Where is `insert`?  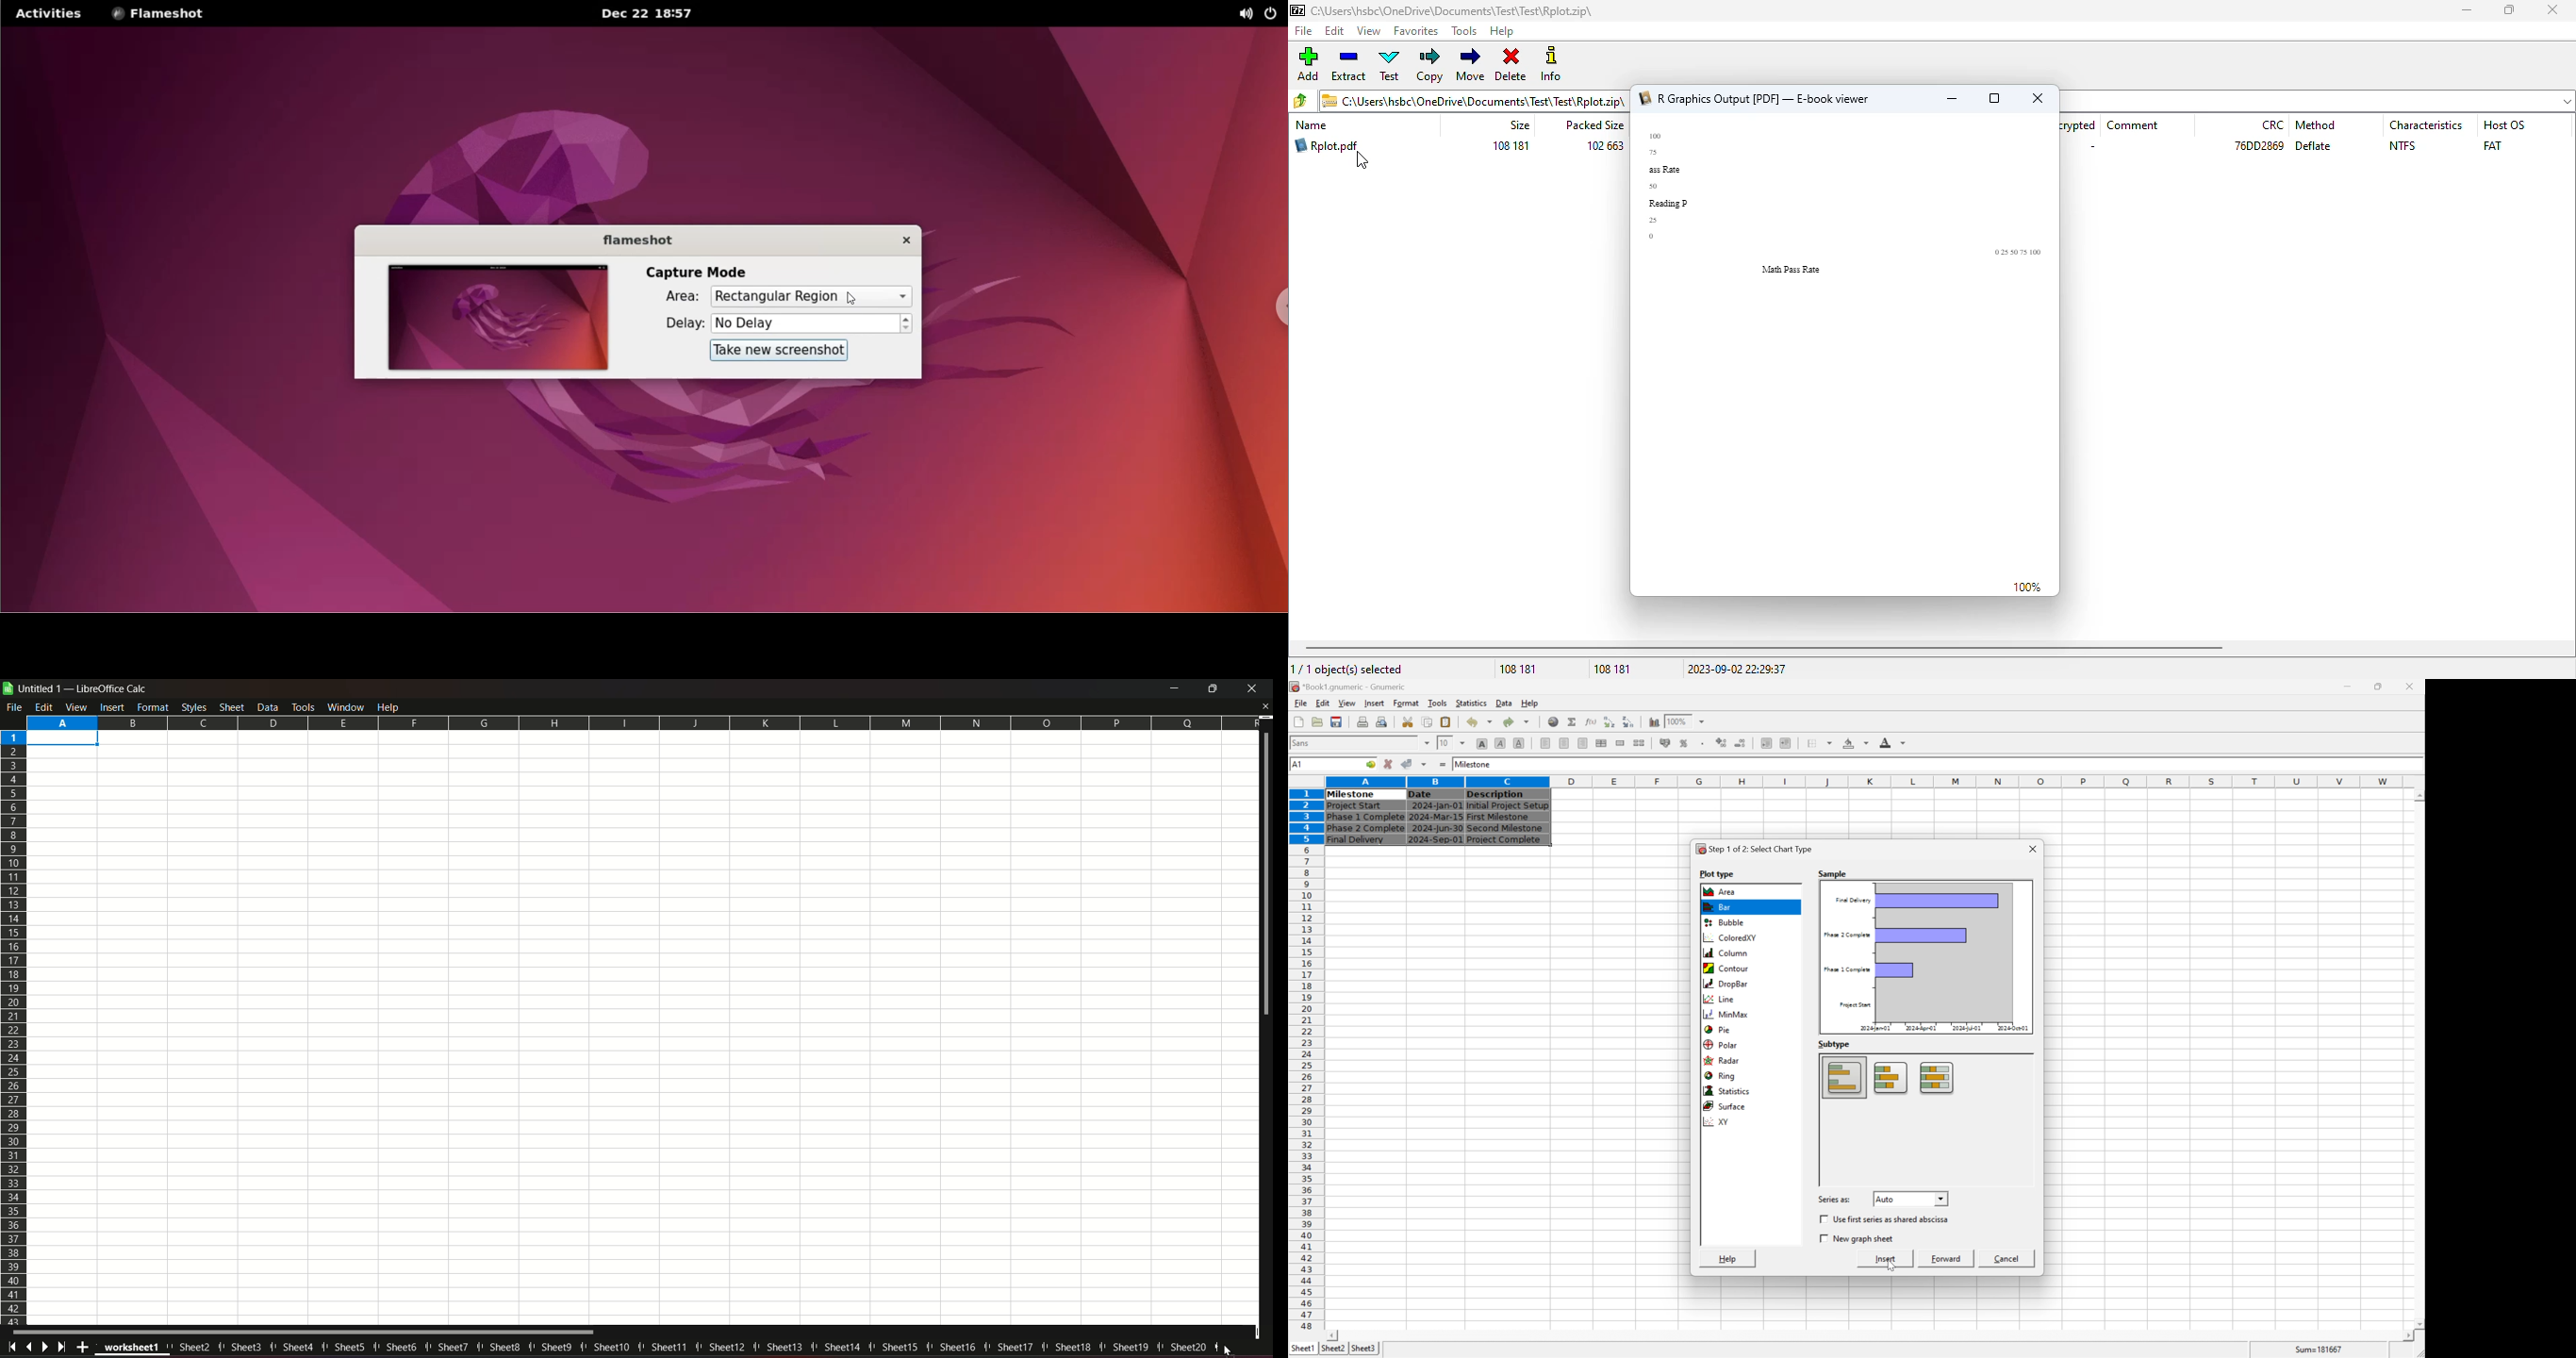 insert is located at coordinates (1374, 704).